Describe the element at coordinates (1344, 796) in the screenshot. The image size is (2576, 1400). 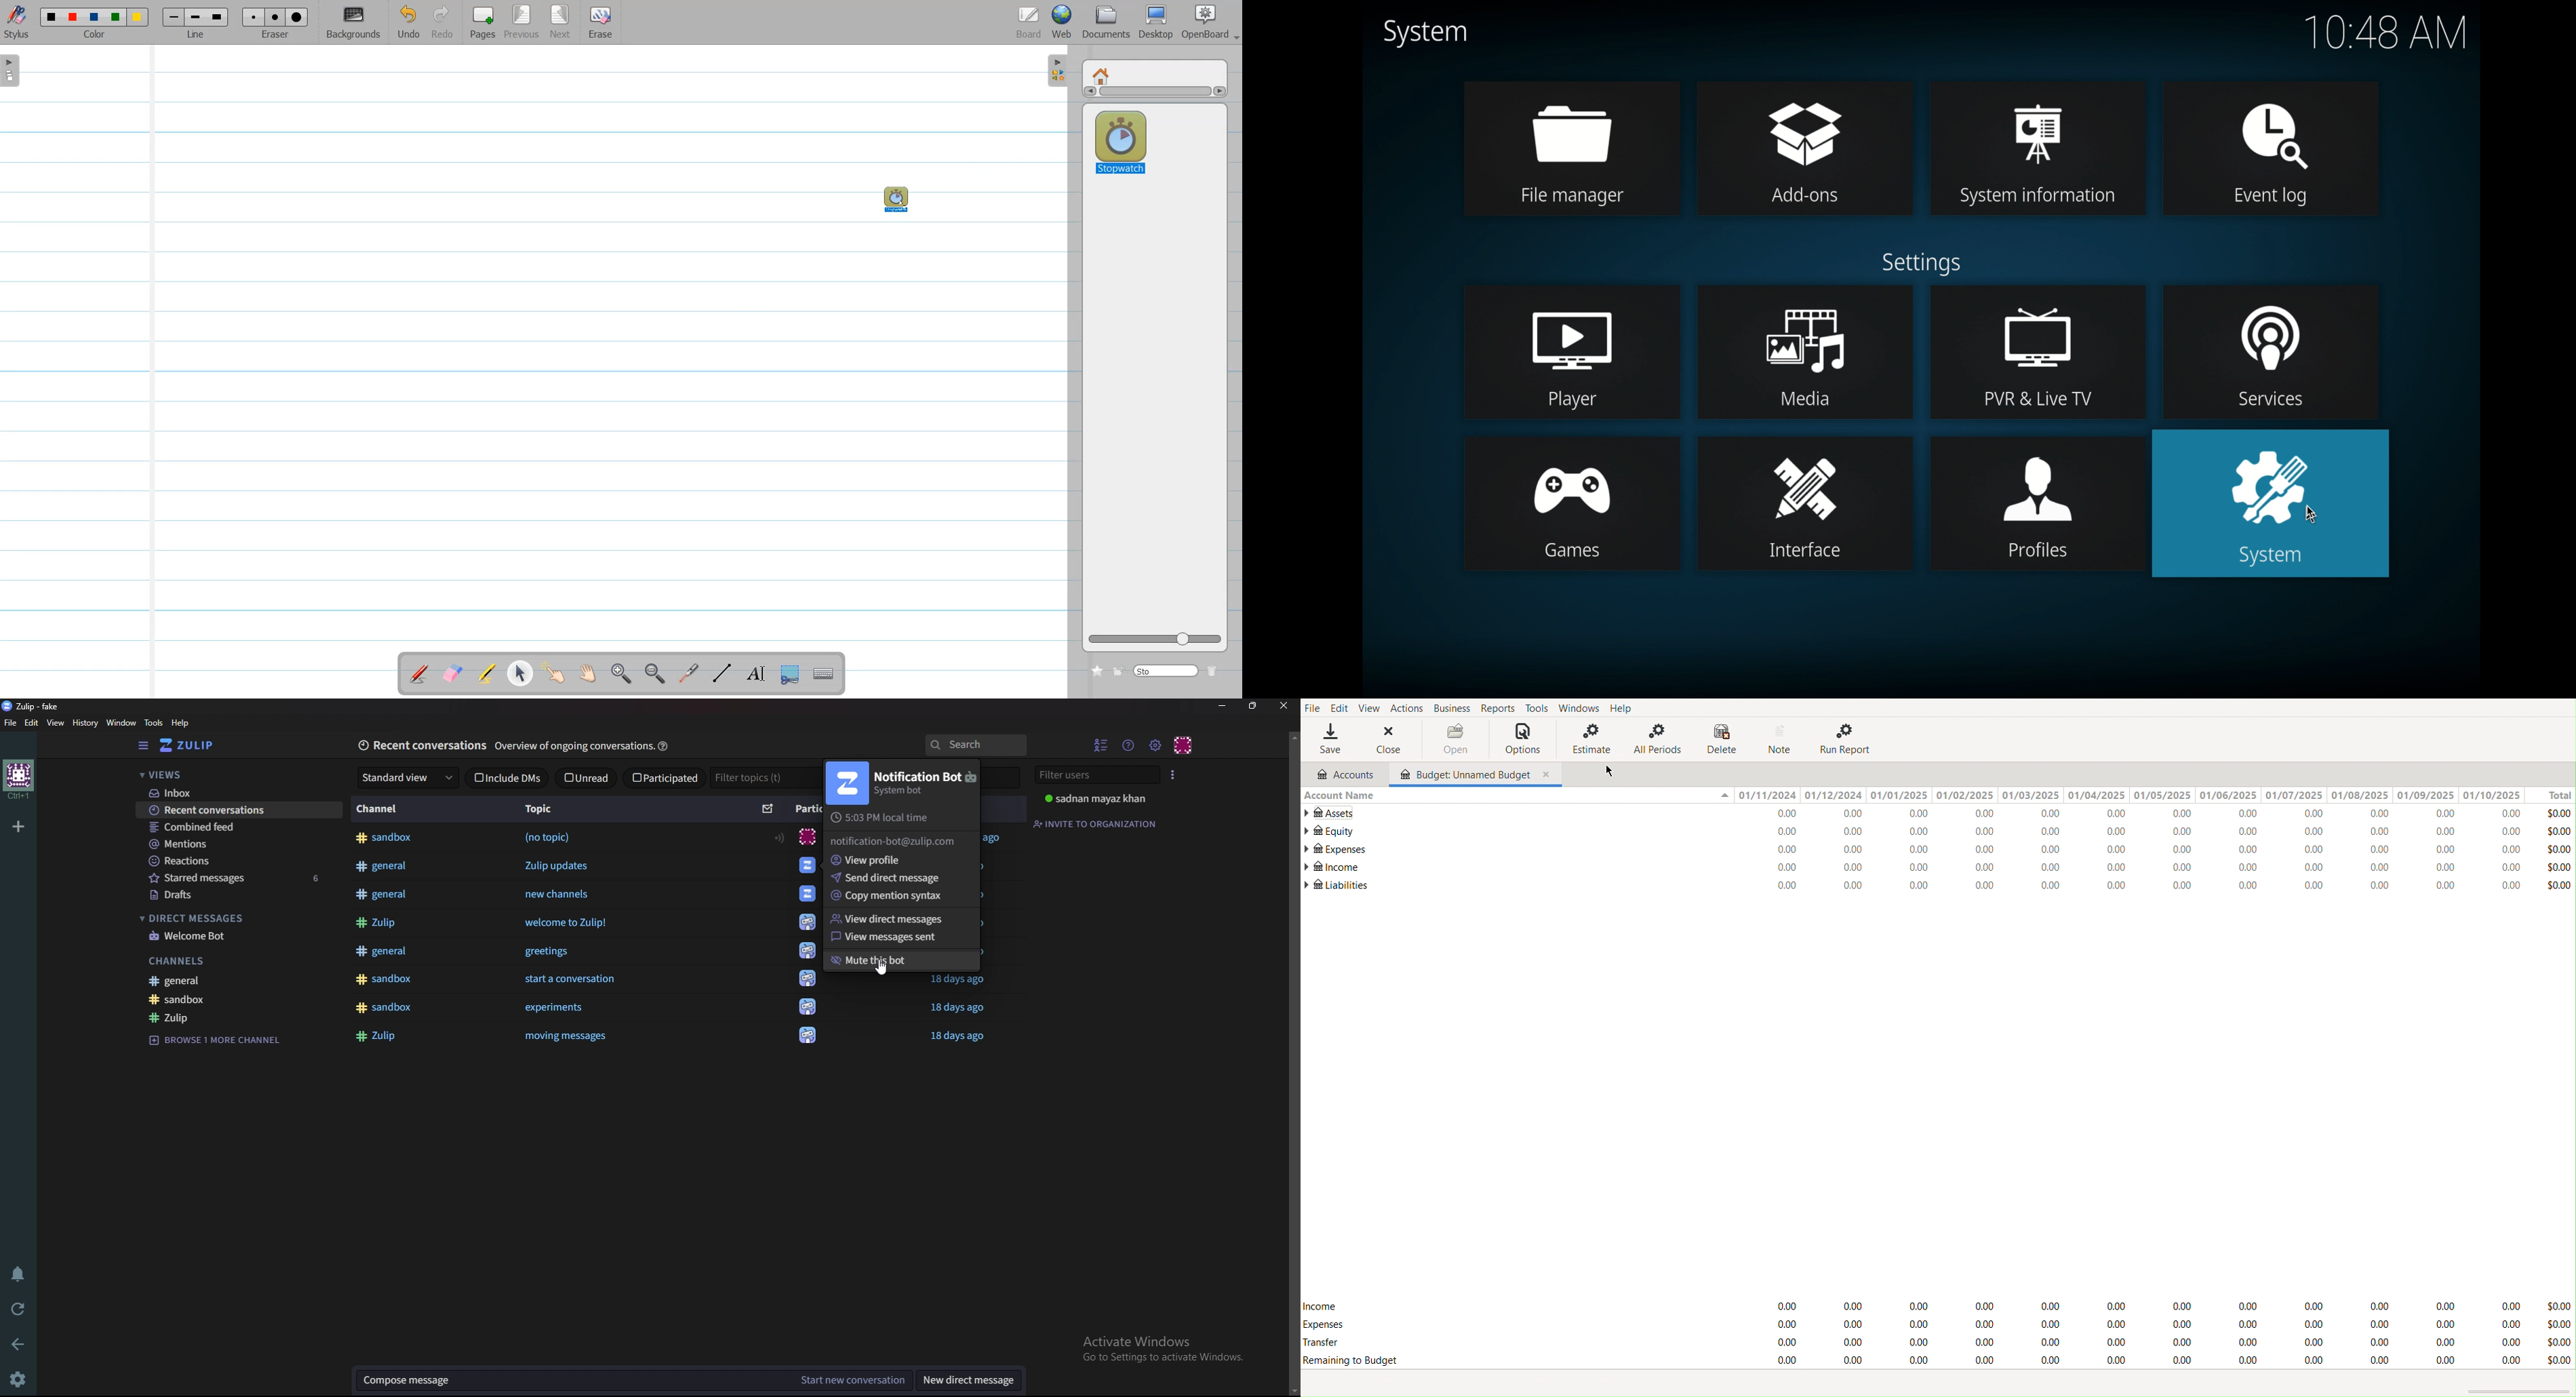
I see `Account Name` at that location.